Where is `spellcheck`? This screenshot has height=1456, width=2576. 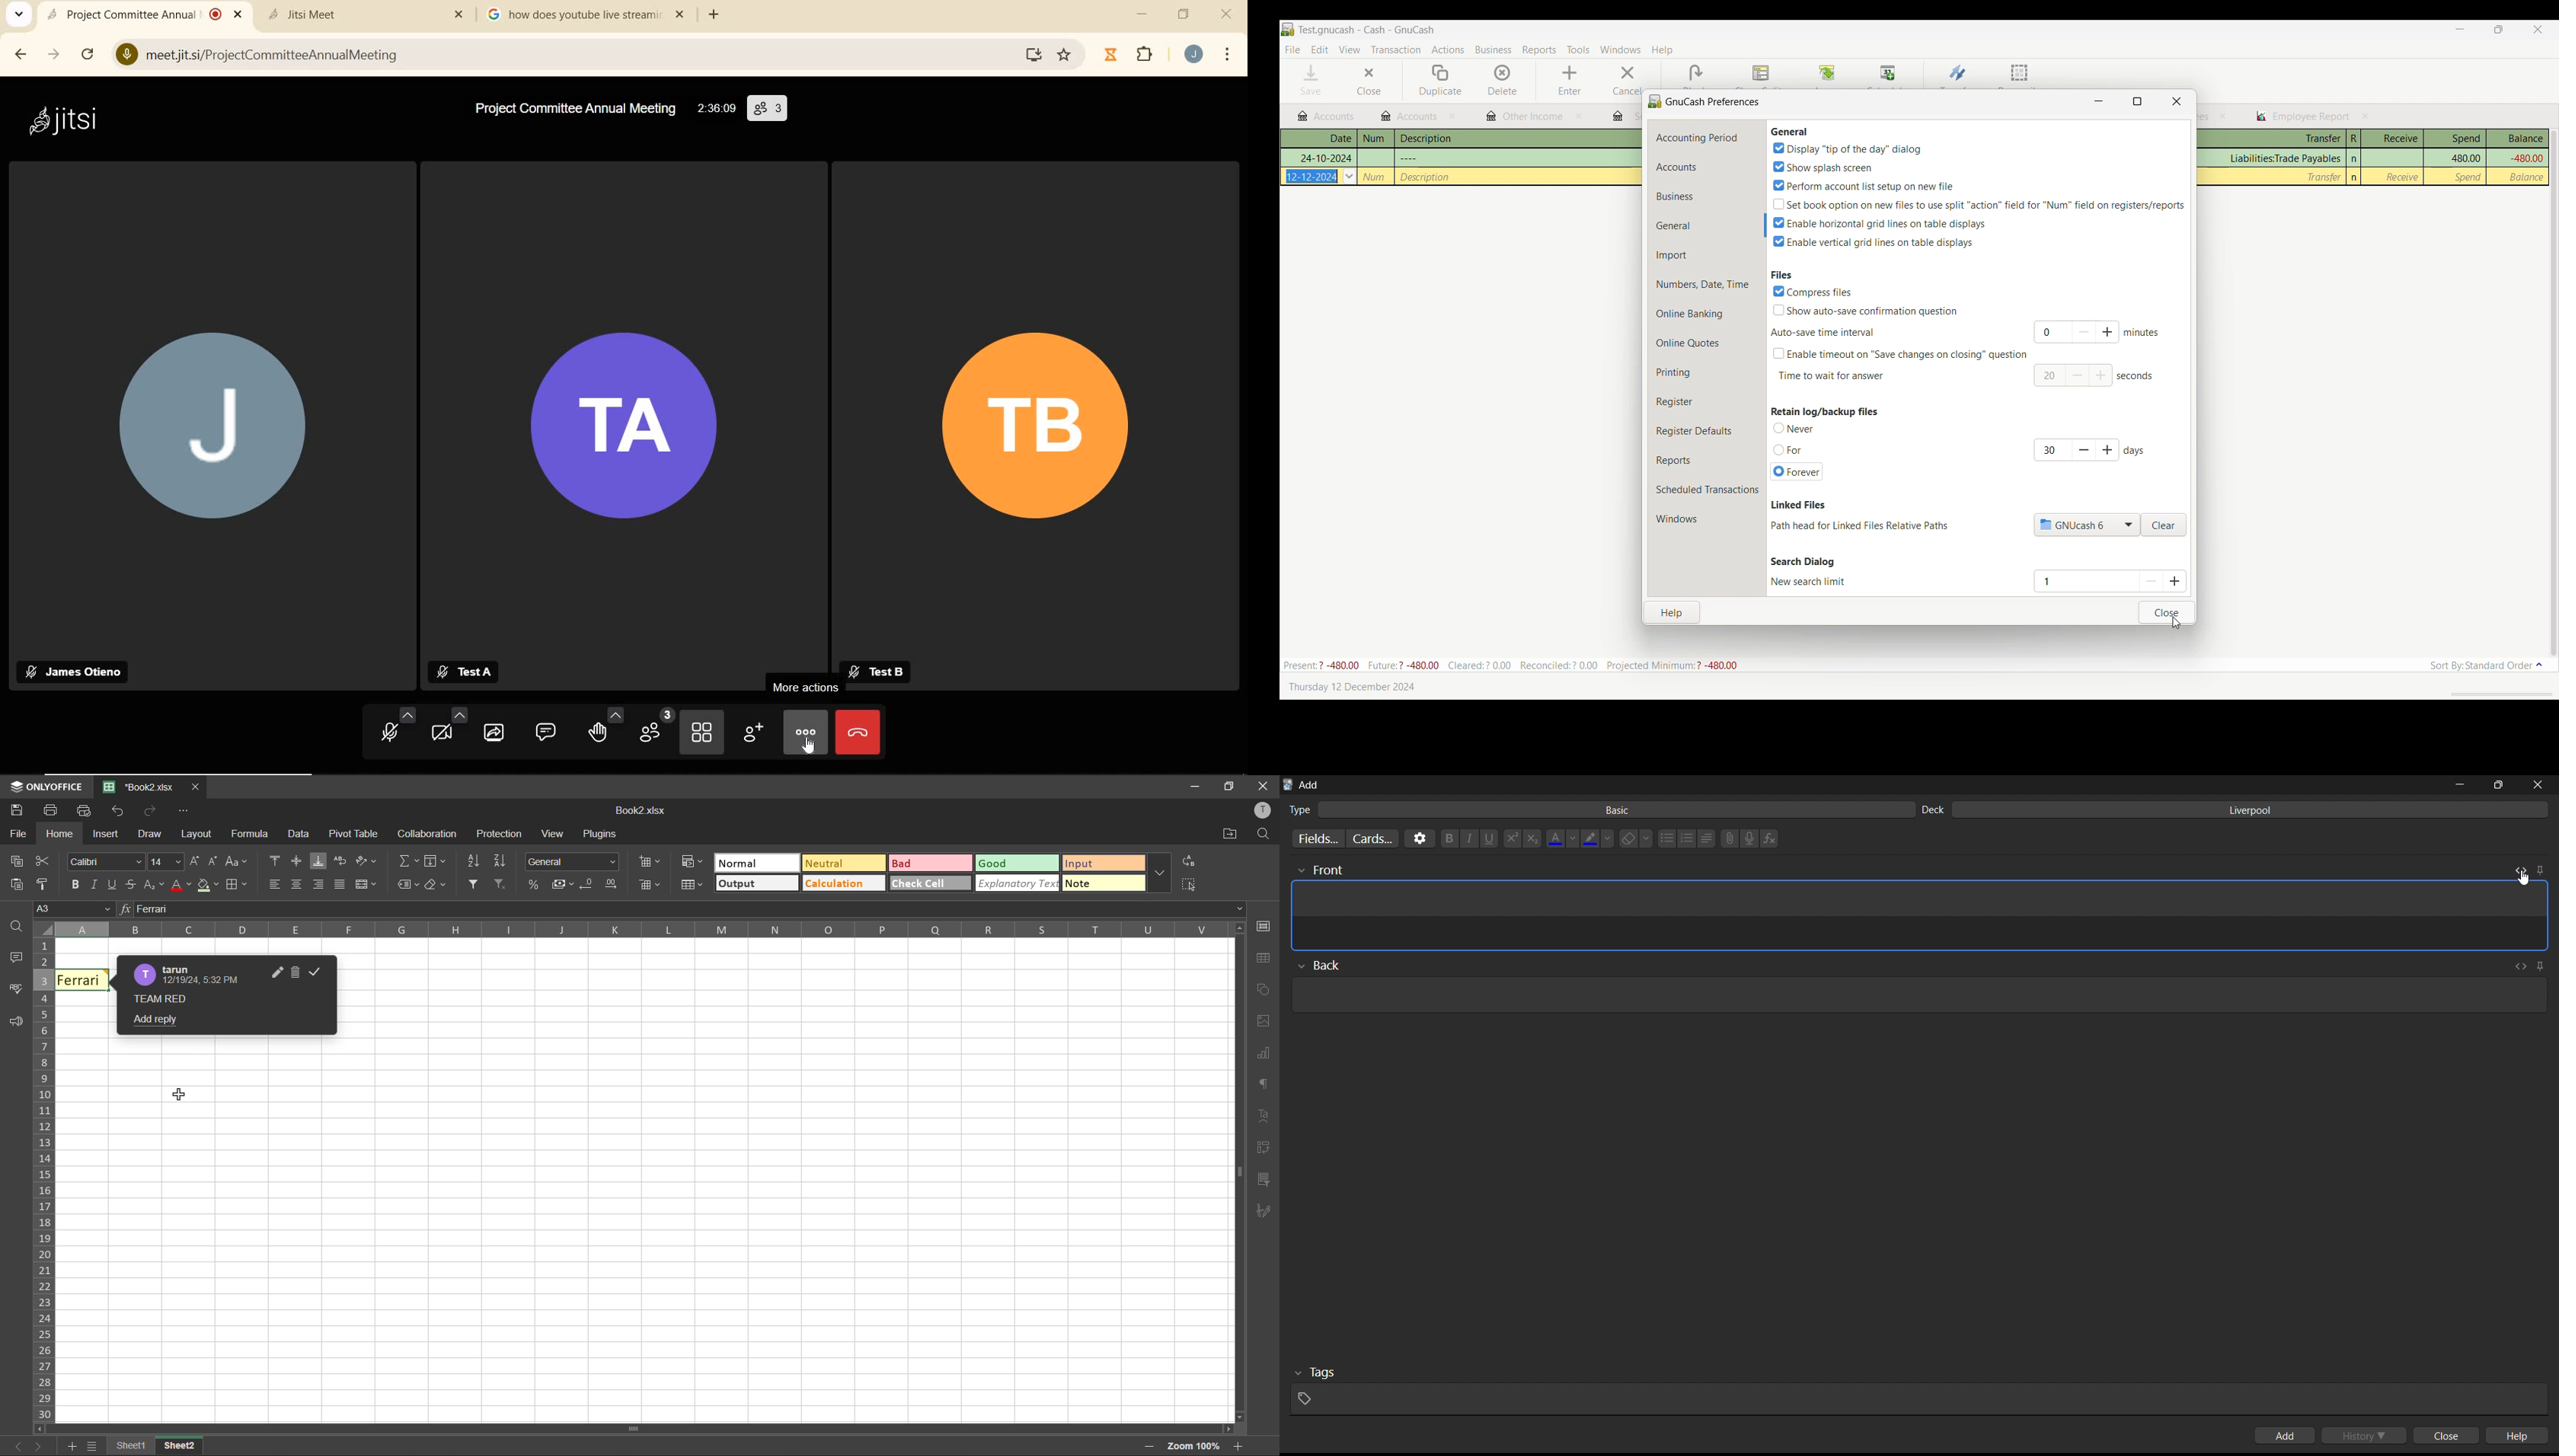 spellcheck is located at coordinates (17, 991).